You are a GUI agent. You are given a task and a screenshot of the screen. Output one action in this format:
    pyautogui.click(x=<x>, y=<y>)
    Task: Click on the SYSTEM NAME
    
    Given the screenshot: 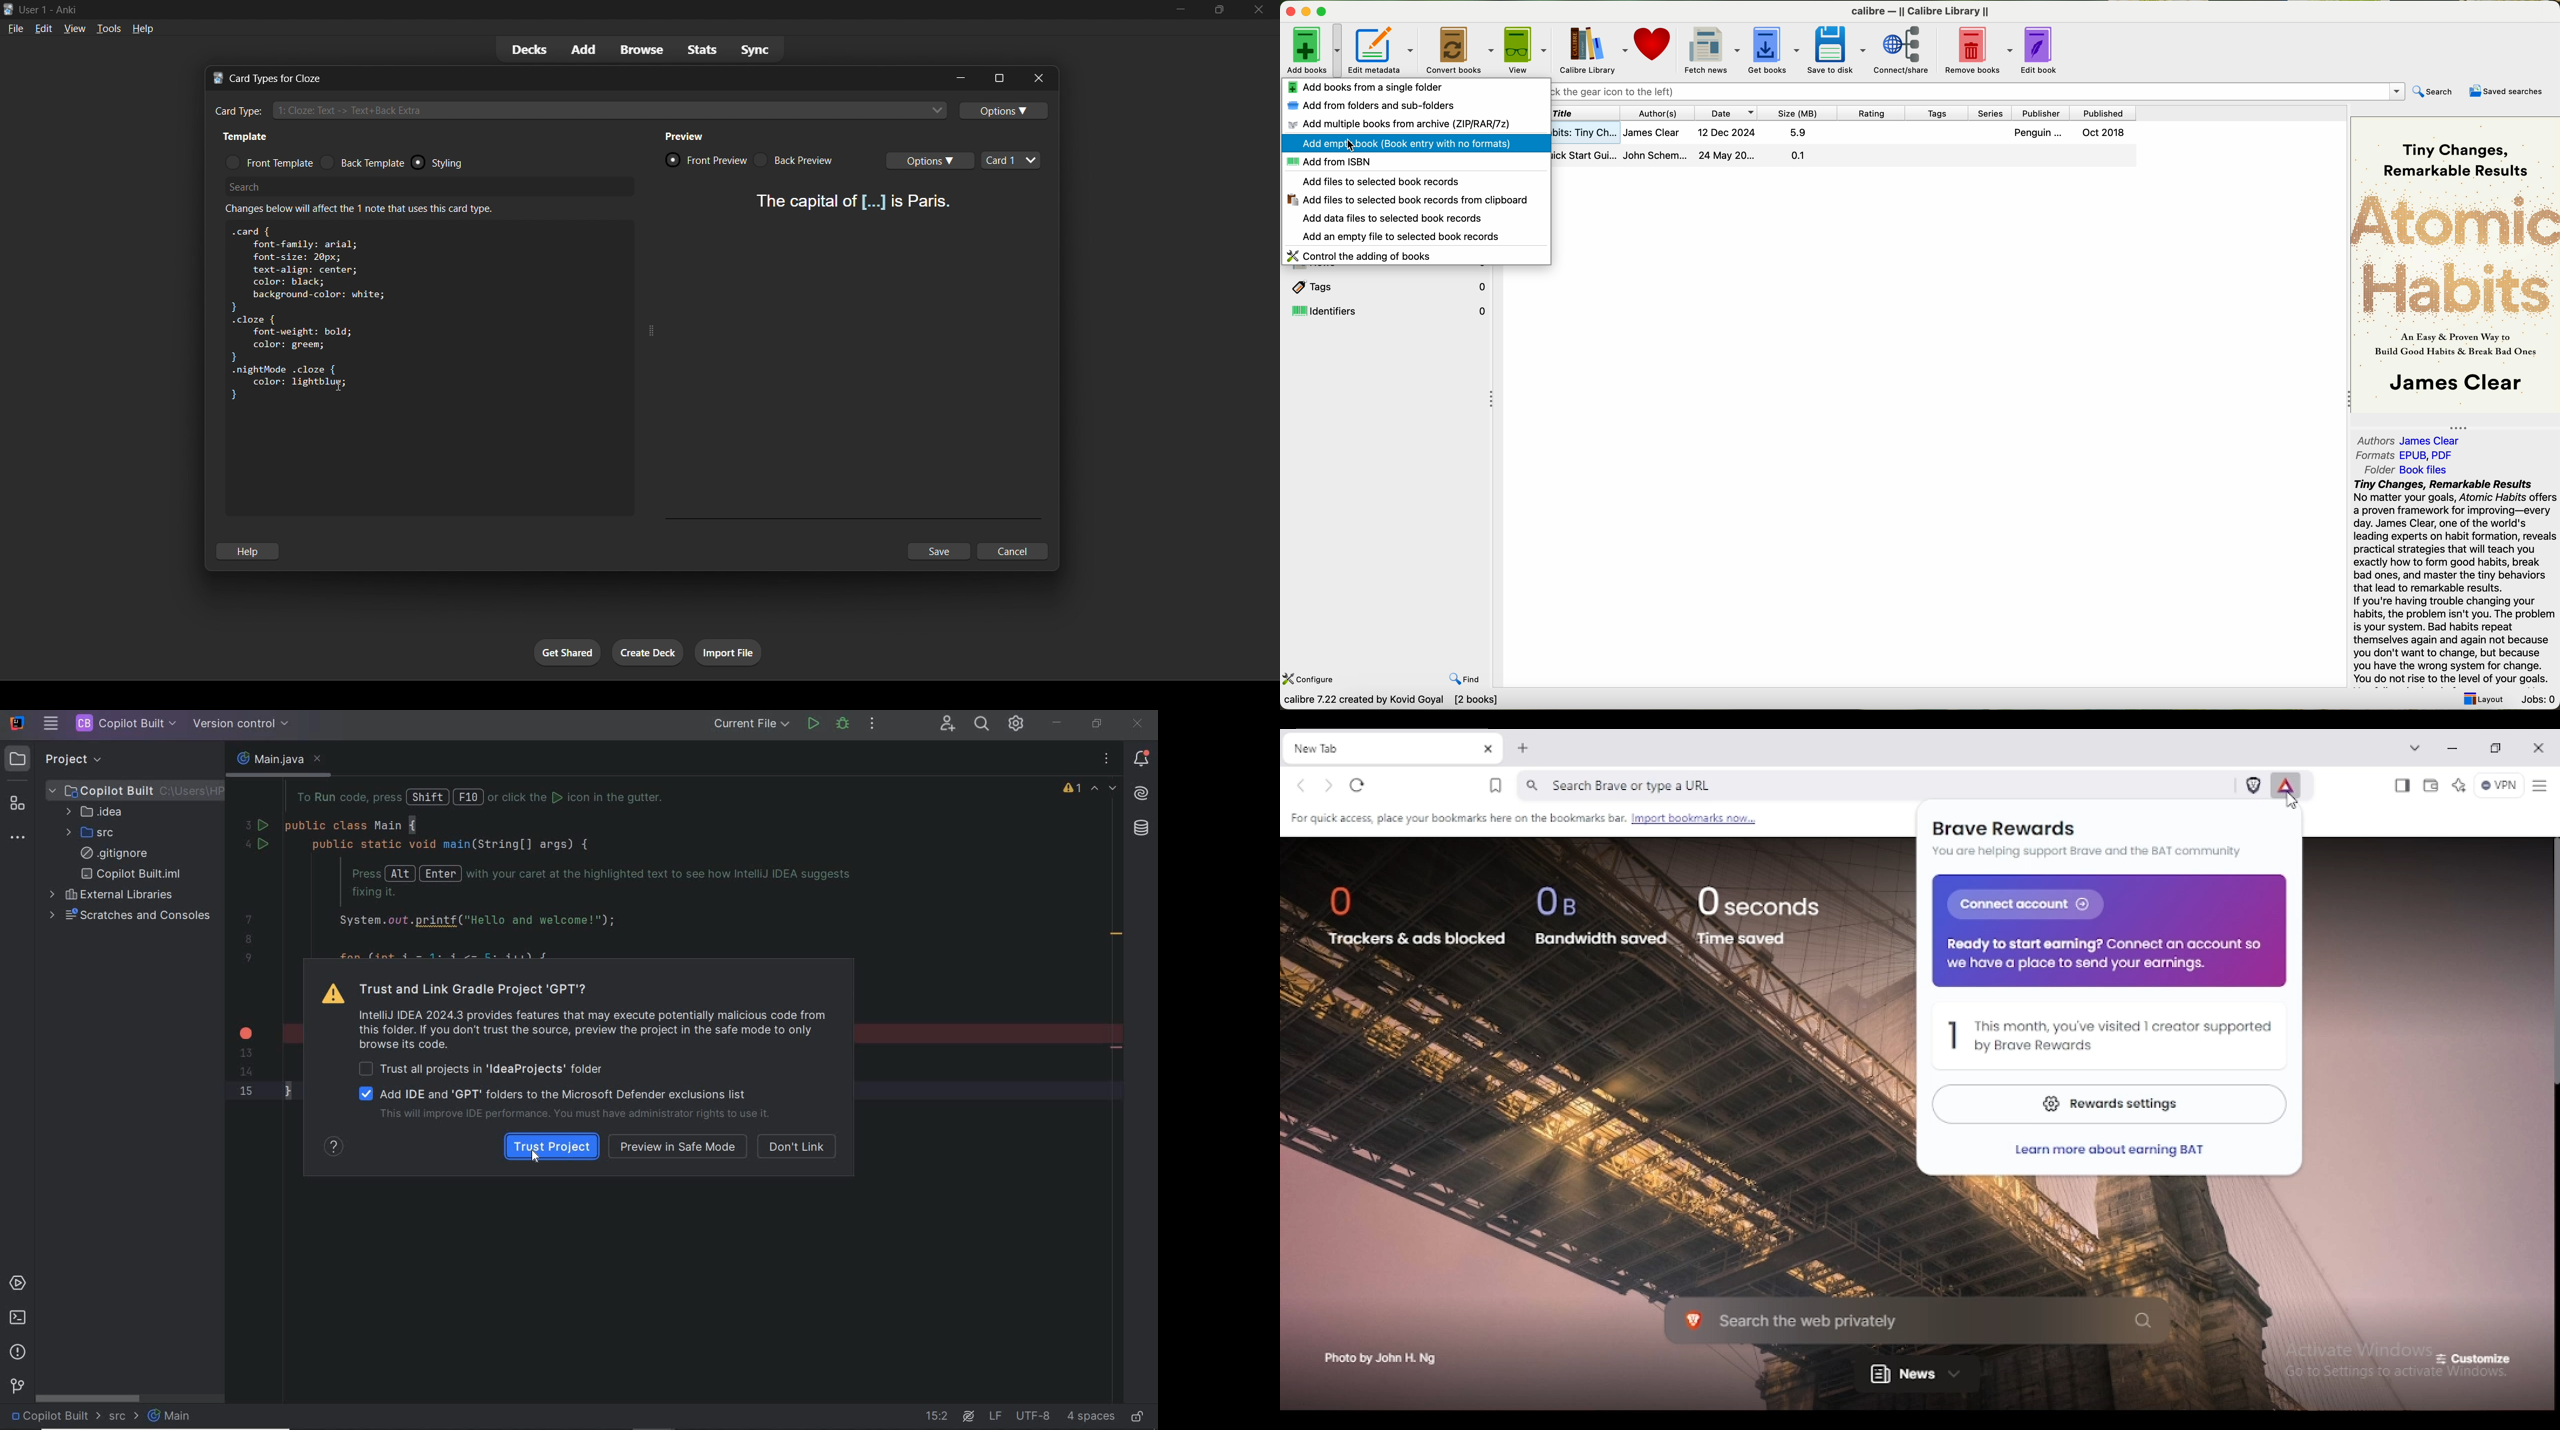 What is the action you would take?
    pyautogui.click(x=16, y=724)
    